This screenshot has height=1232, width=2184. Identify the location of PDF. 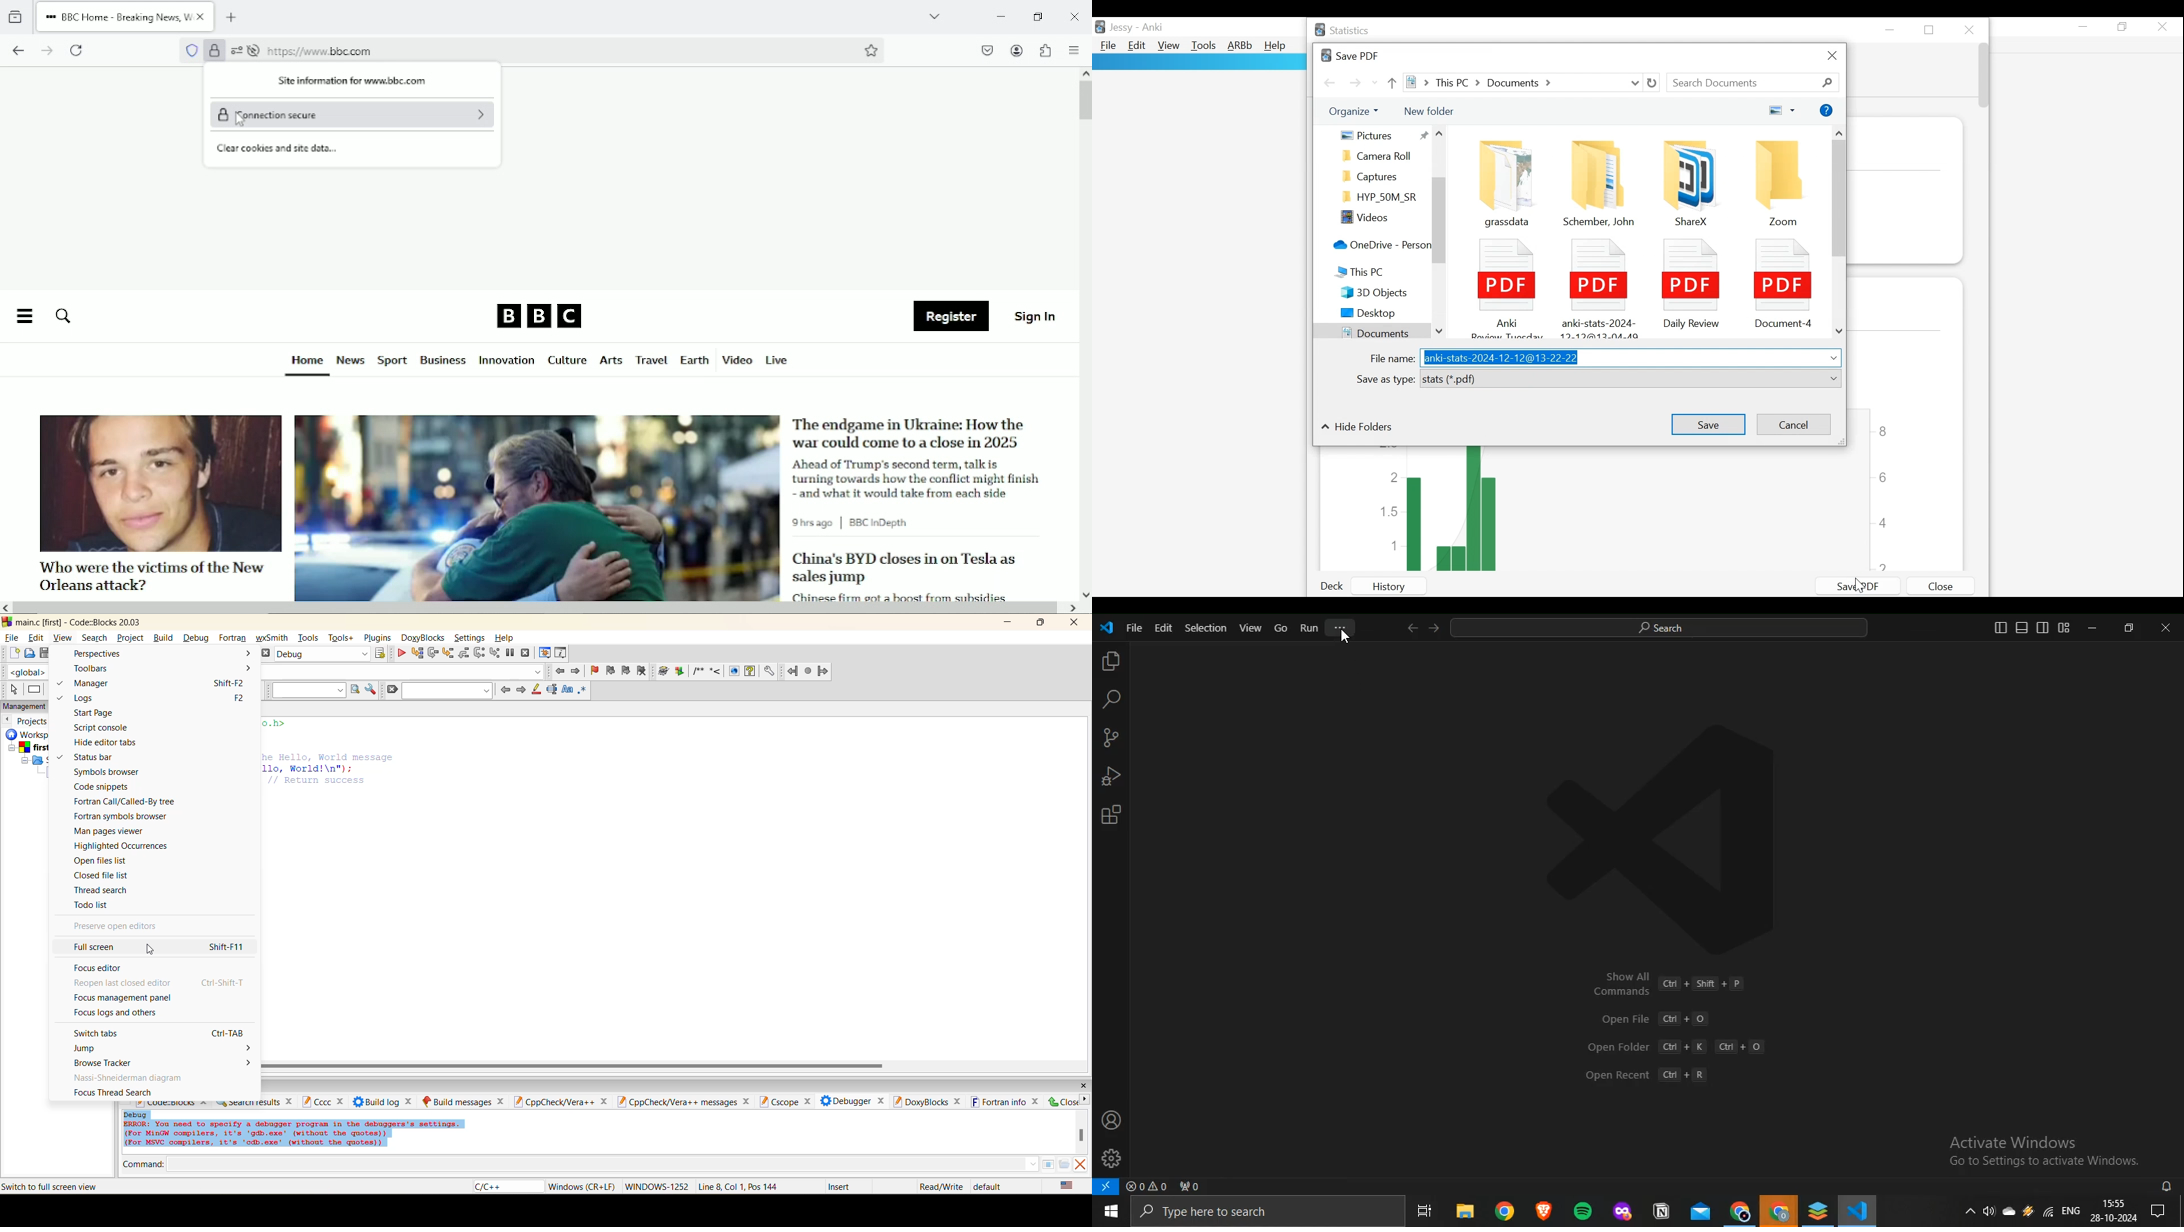
(1783, 281).